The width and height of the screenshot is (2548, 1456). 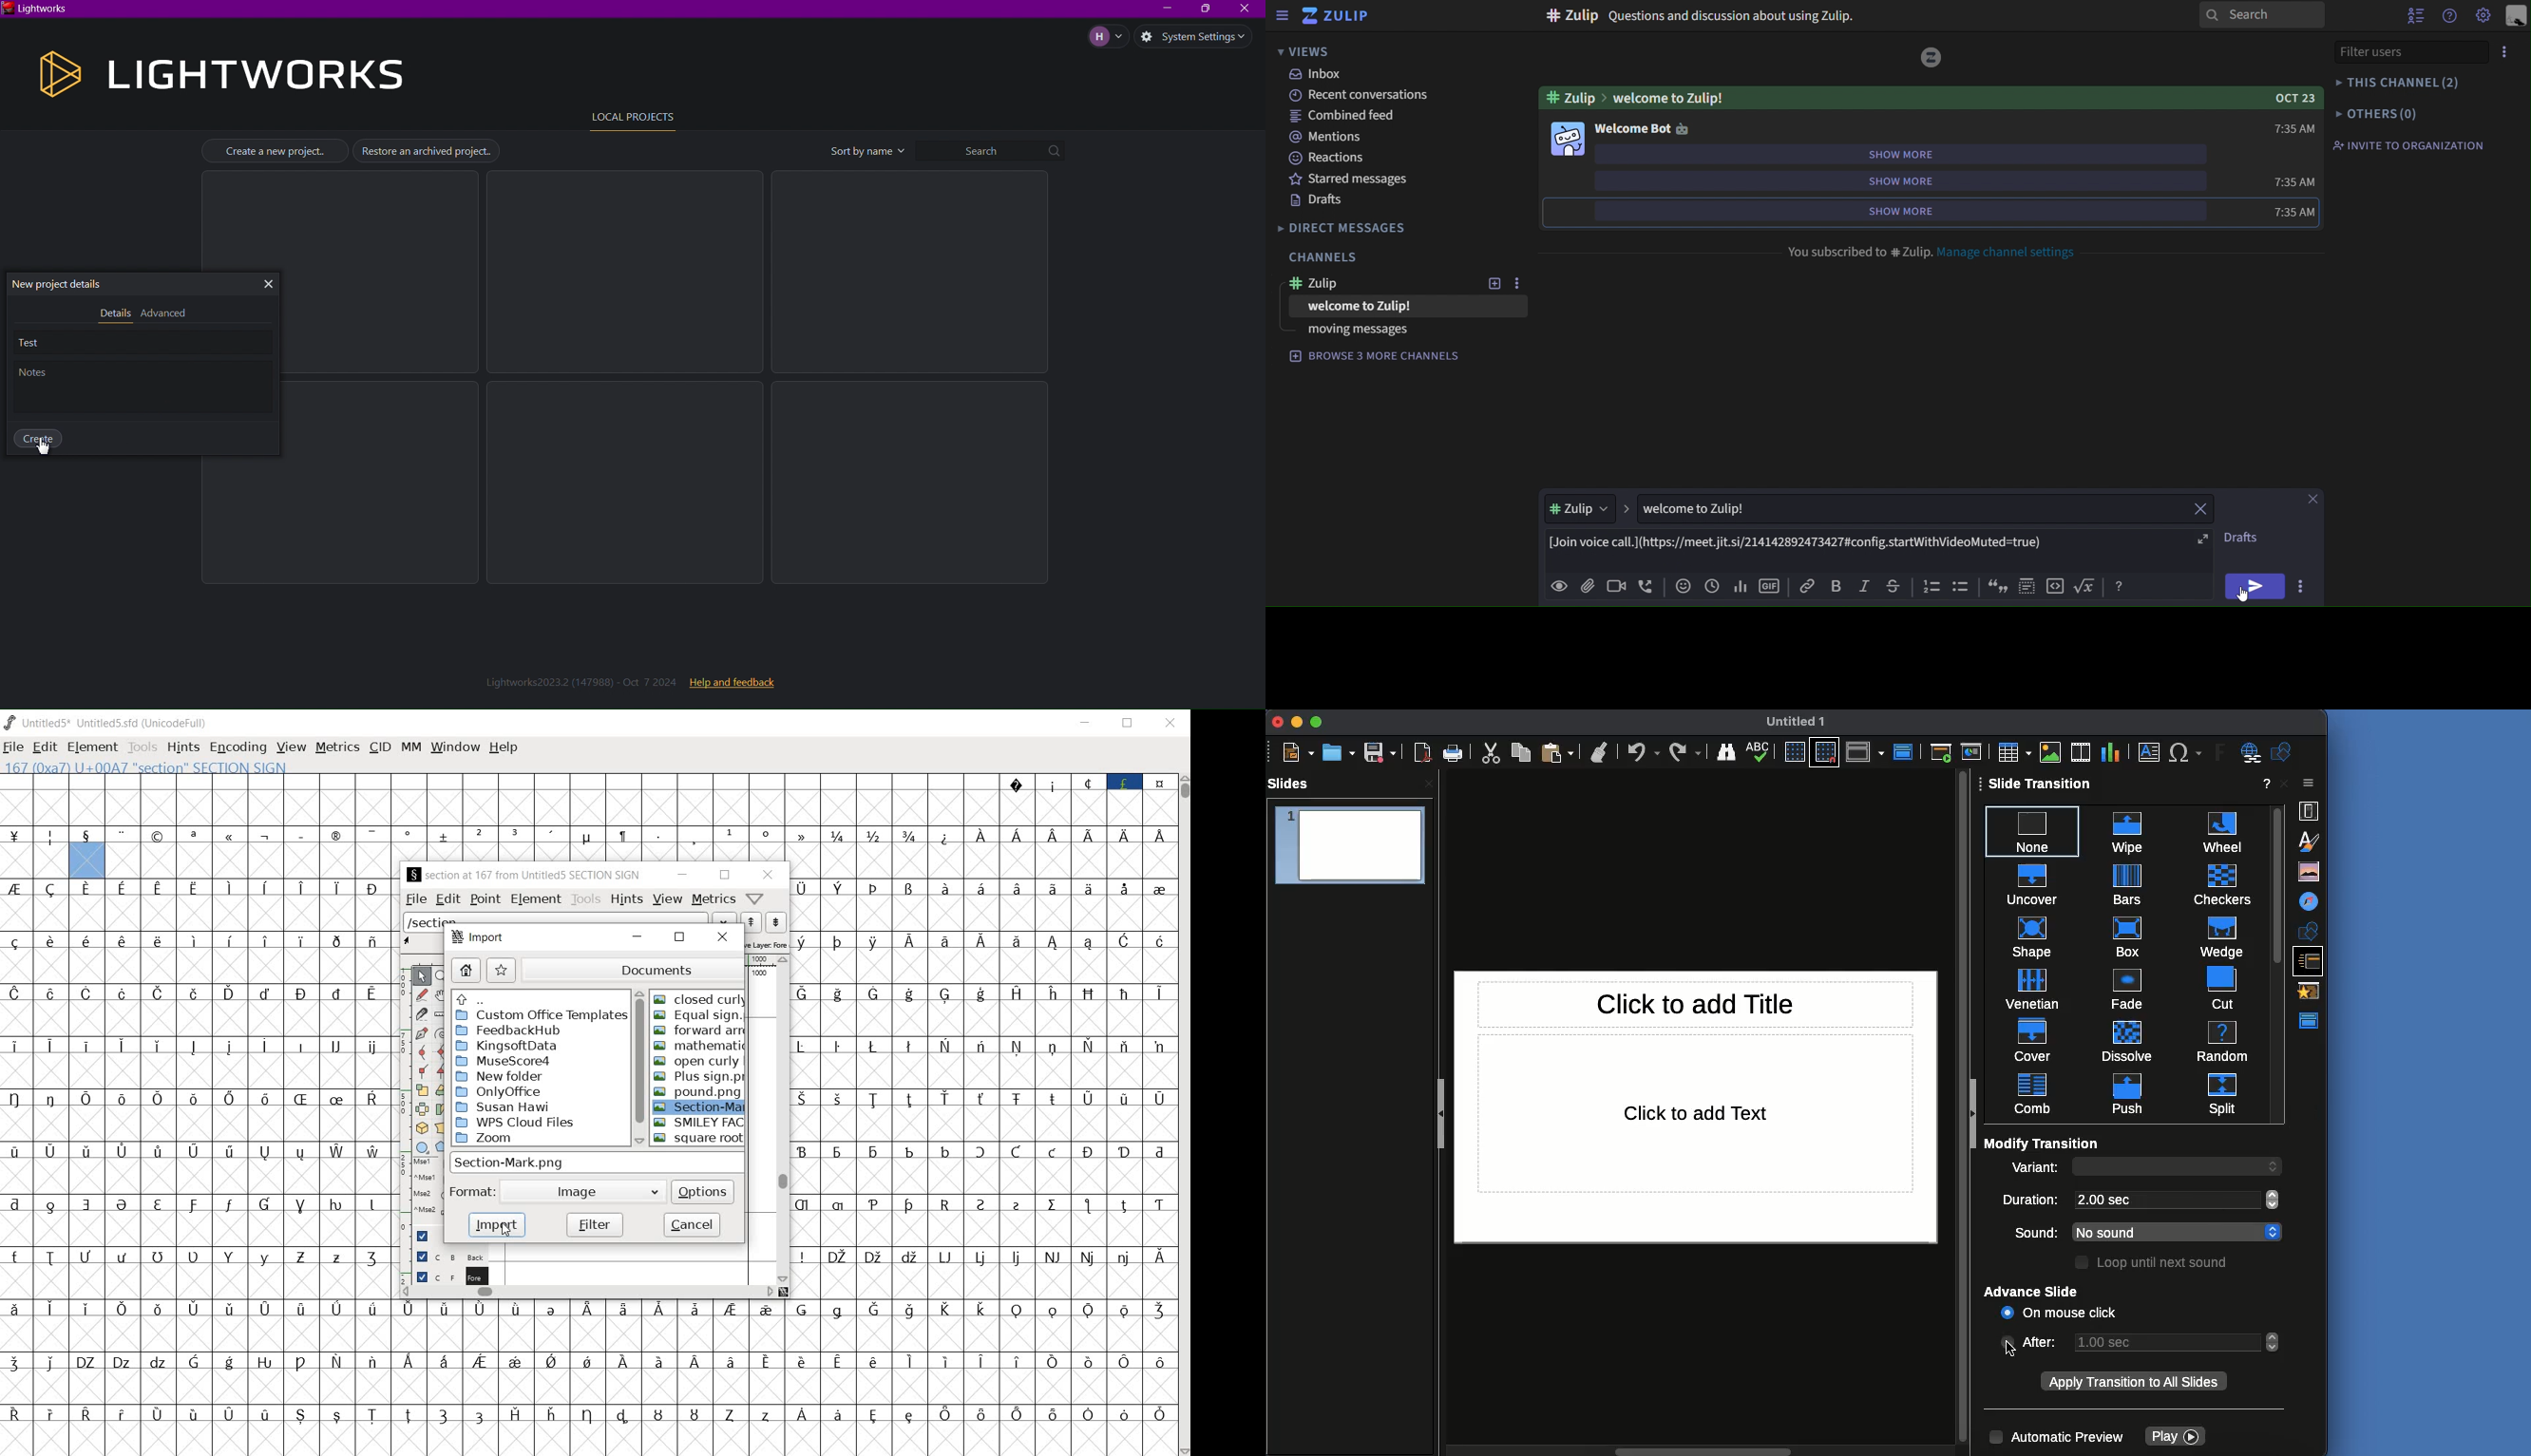 What do you see at coordinates (2394, 52) in the screenshot?
I see `filter users` at bounding box center [2394, 52].